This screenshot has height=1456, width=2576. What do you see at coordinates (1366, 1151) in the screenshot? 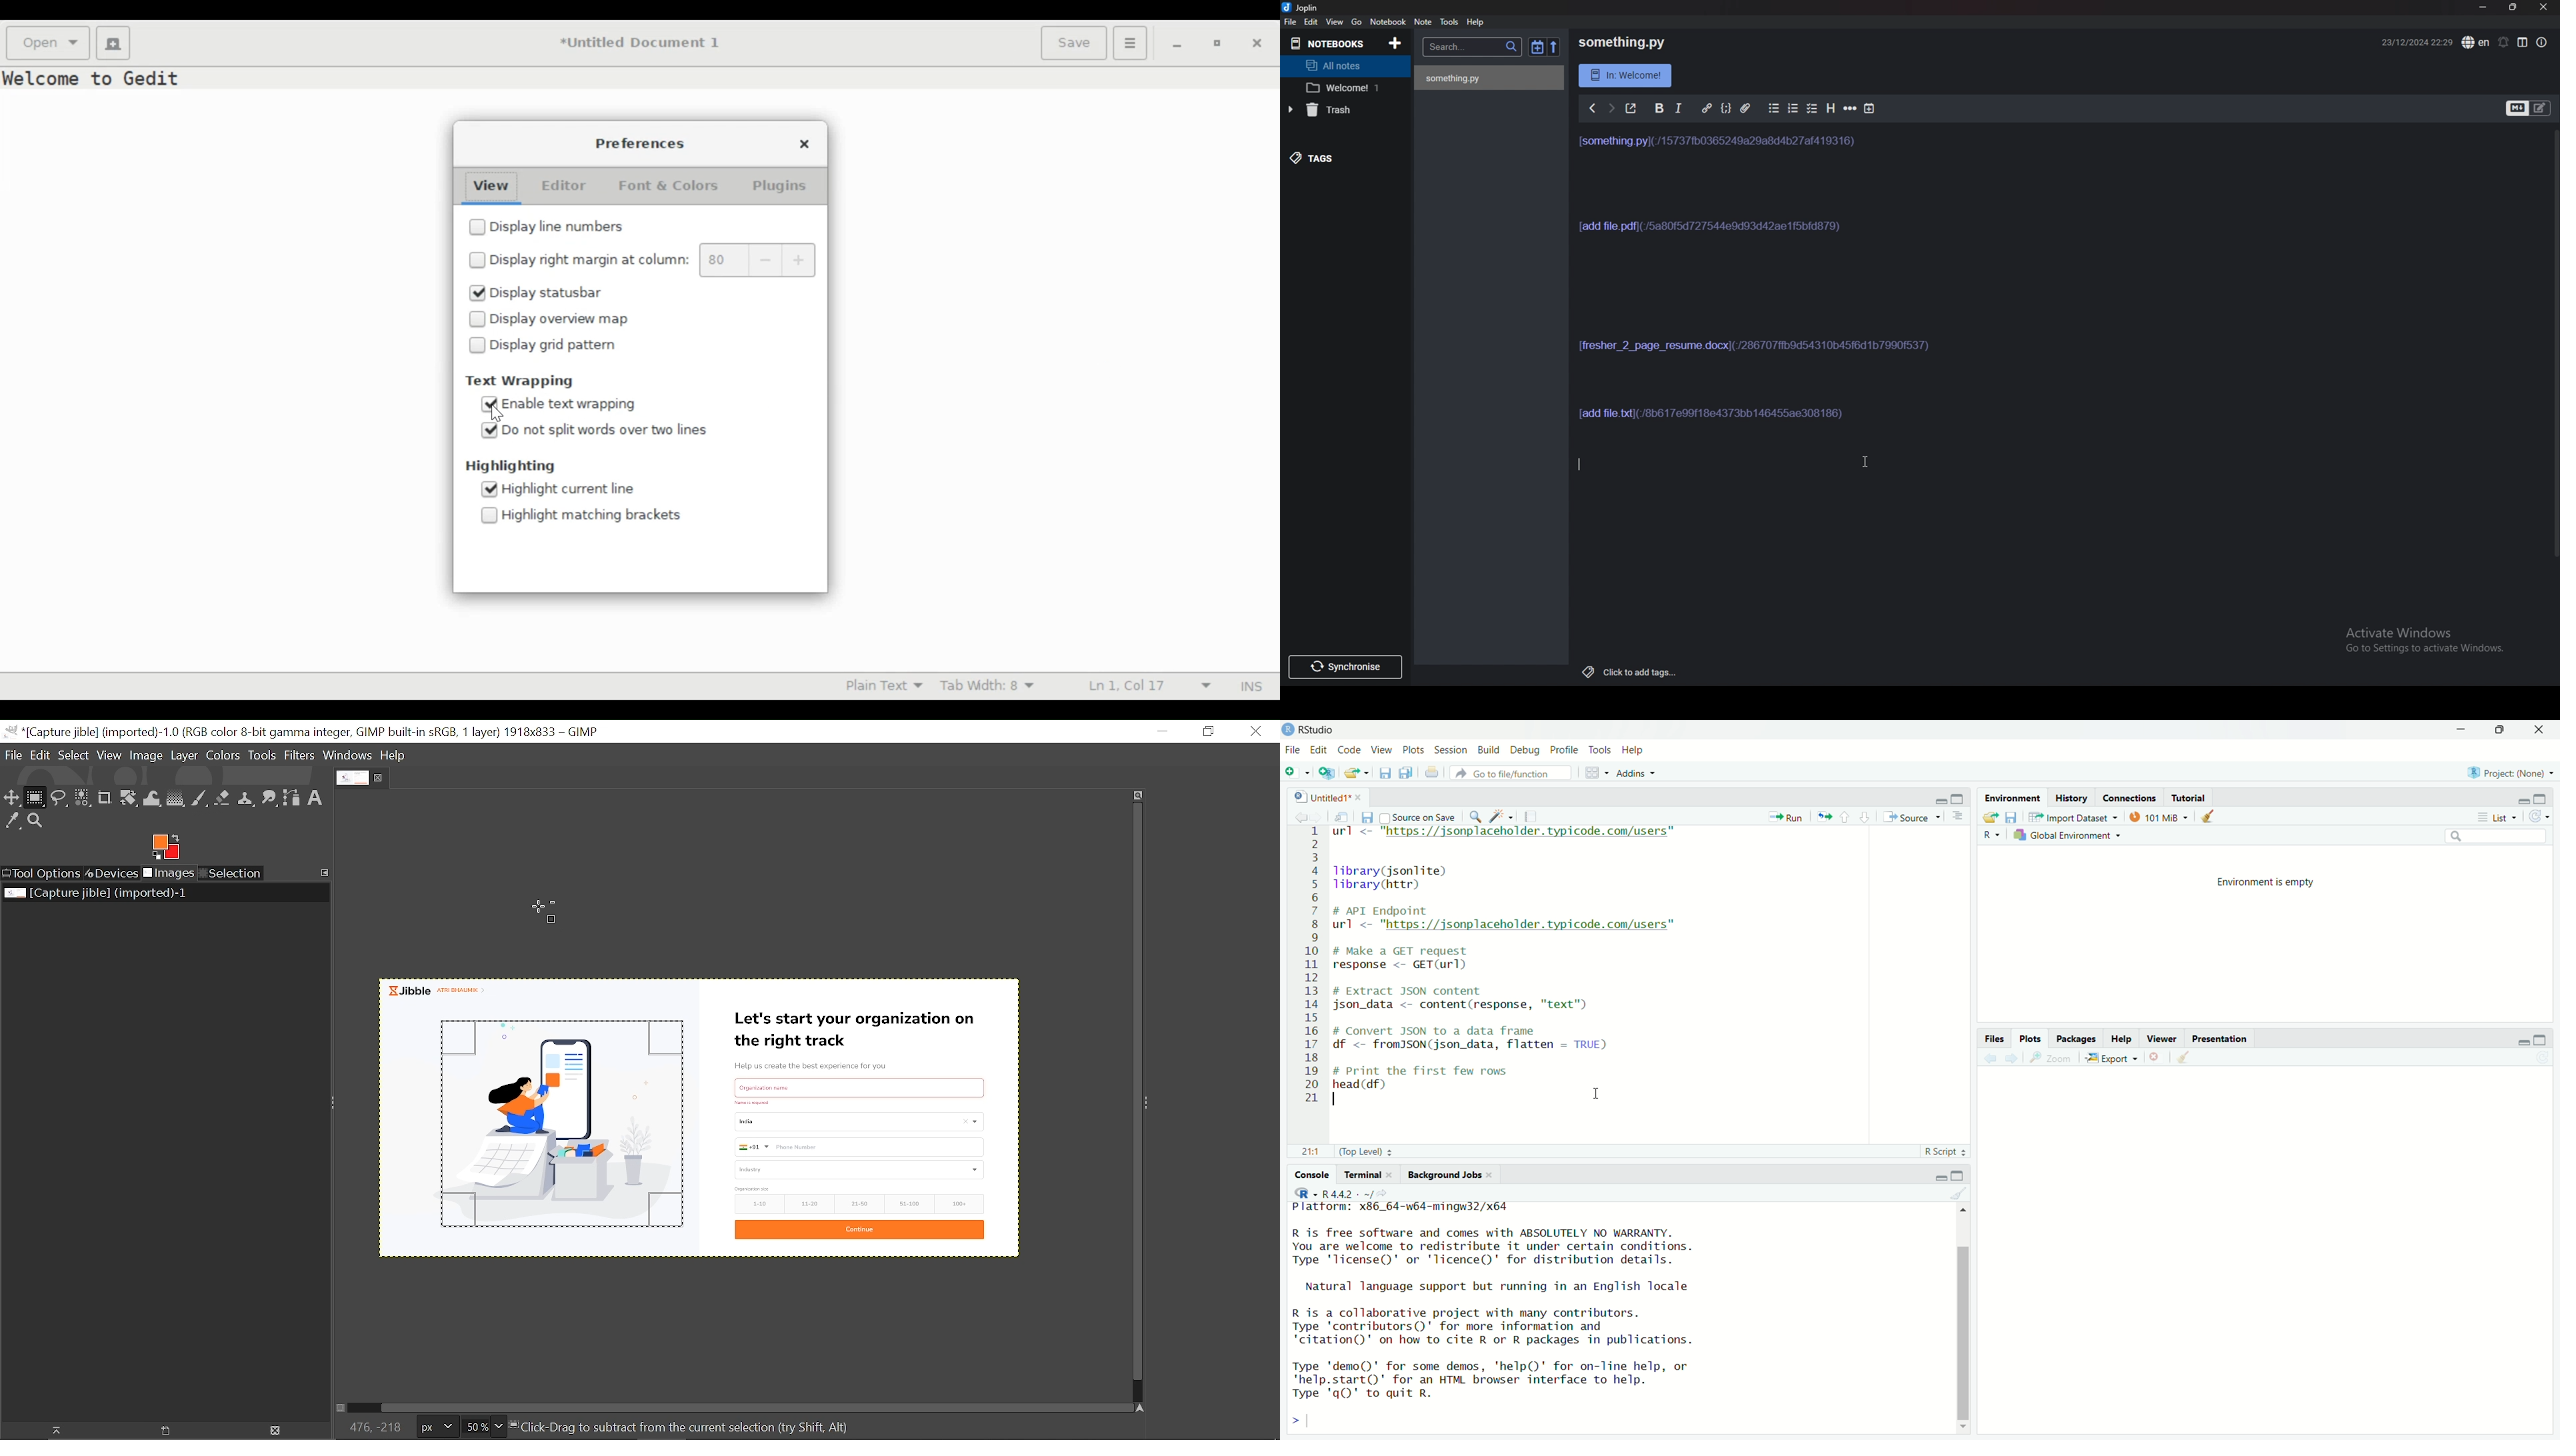
I see `(Top Level) ` at bounding box center [1366, 1151].